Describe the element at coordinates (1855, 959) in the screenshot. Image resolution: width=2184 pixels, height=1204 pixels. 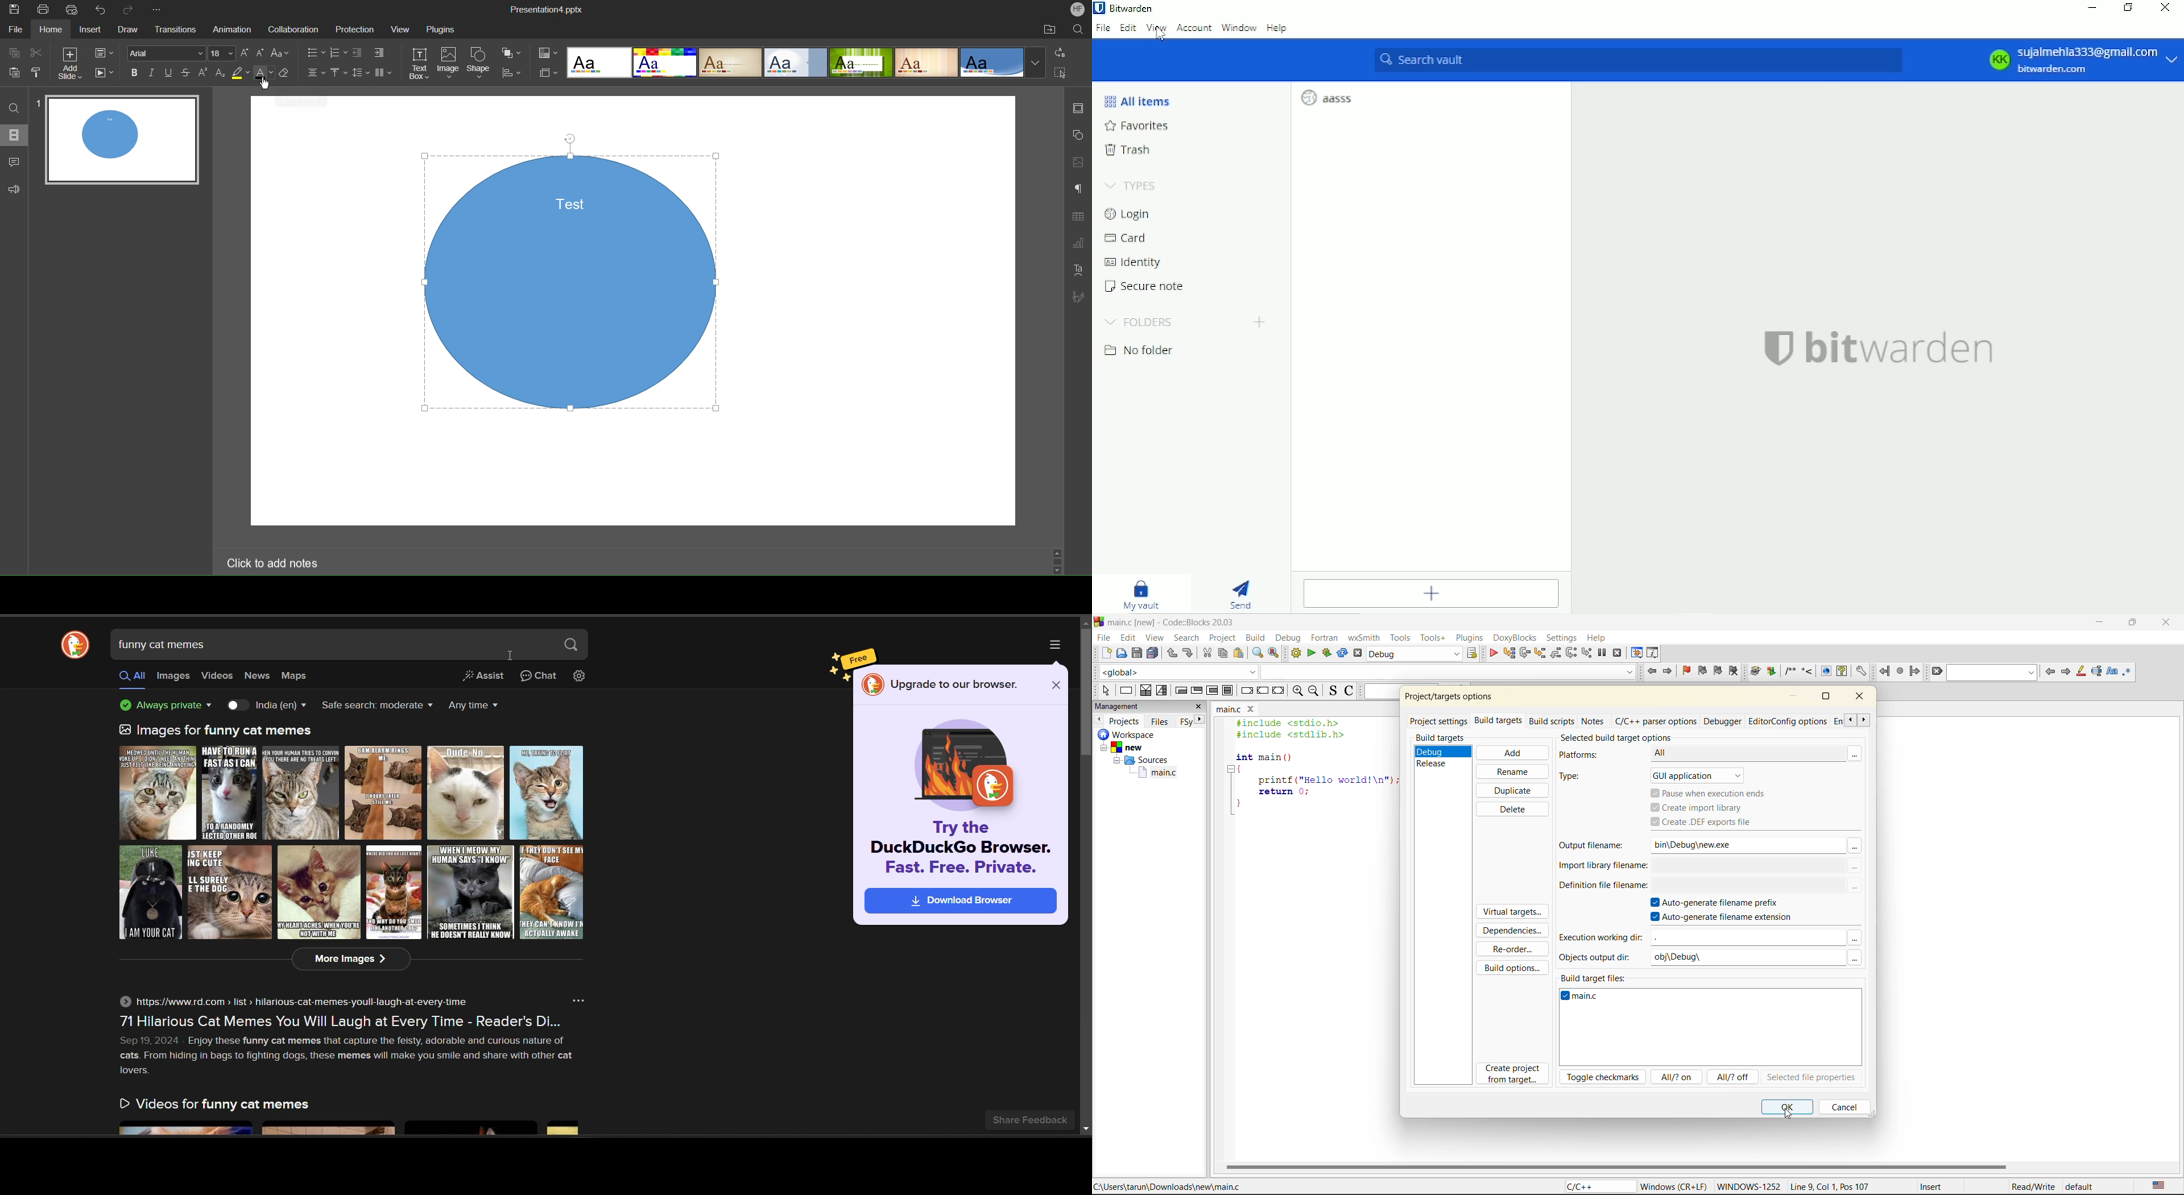
I see `` at that location.